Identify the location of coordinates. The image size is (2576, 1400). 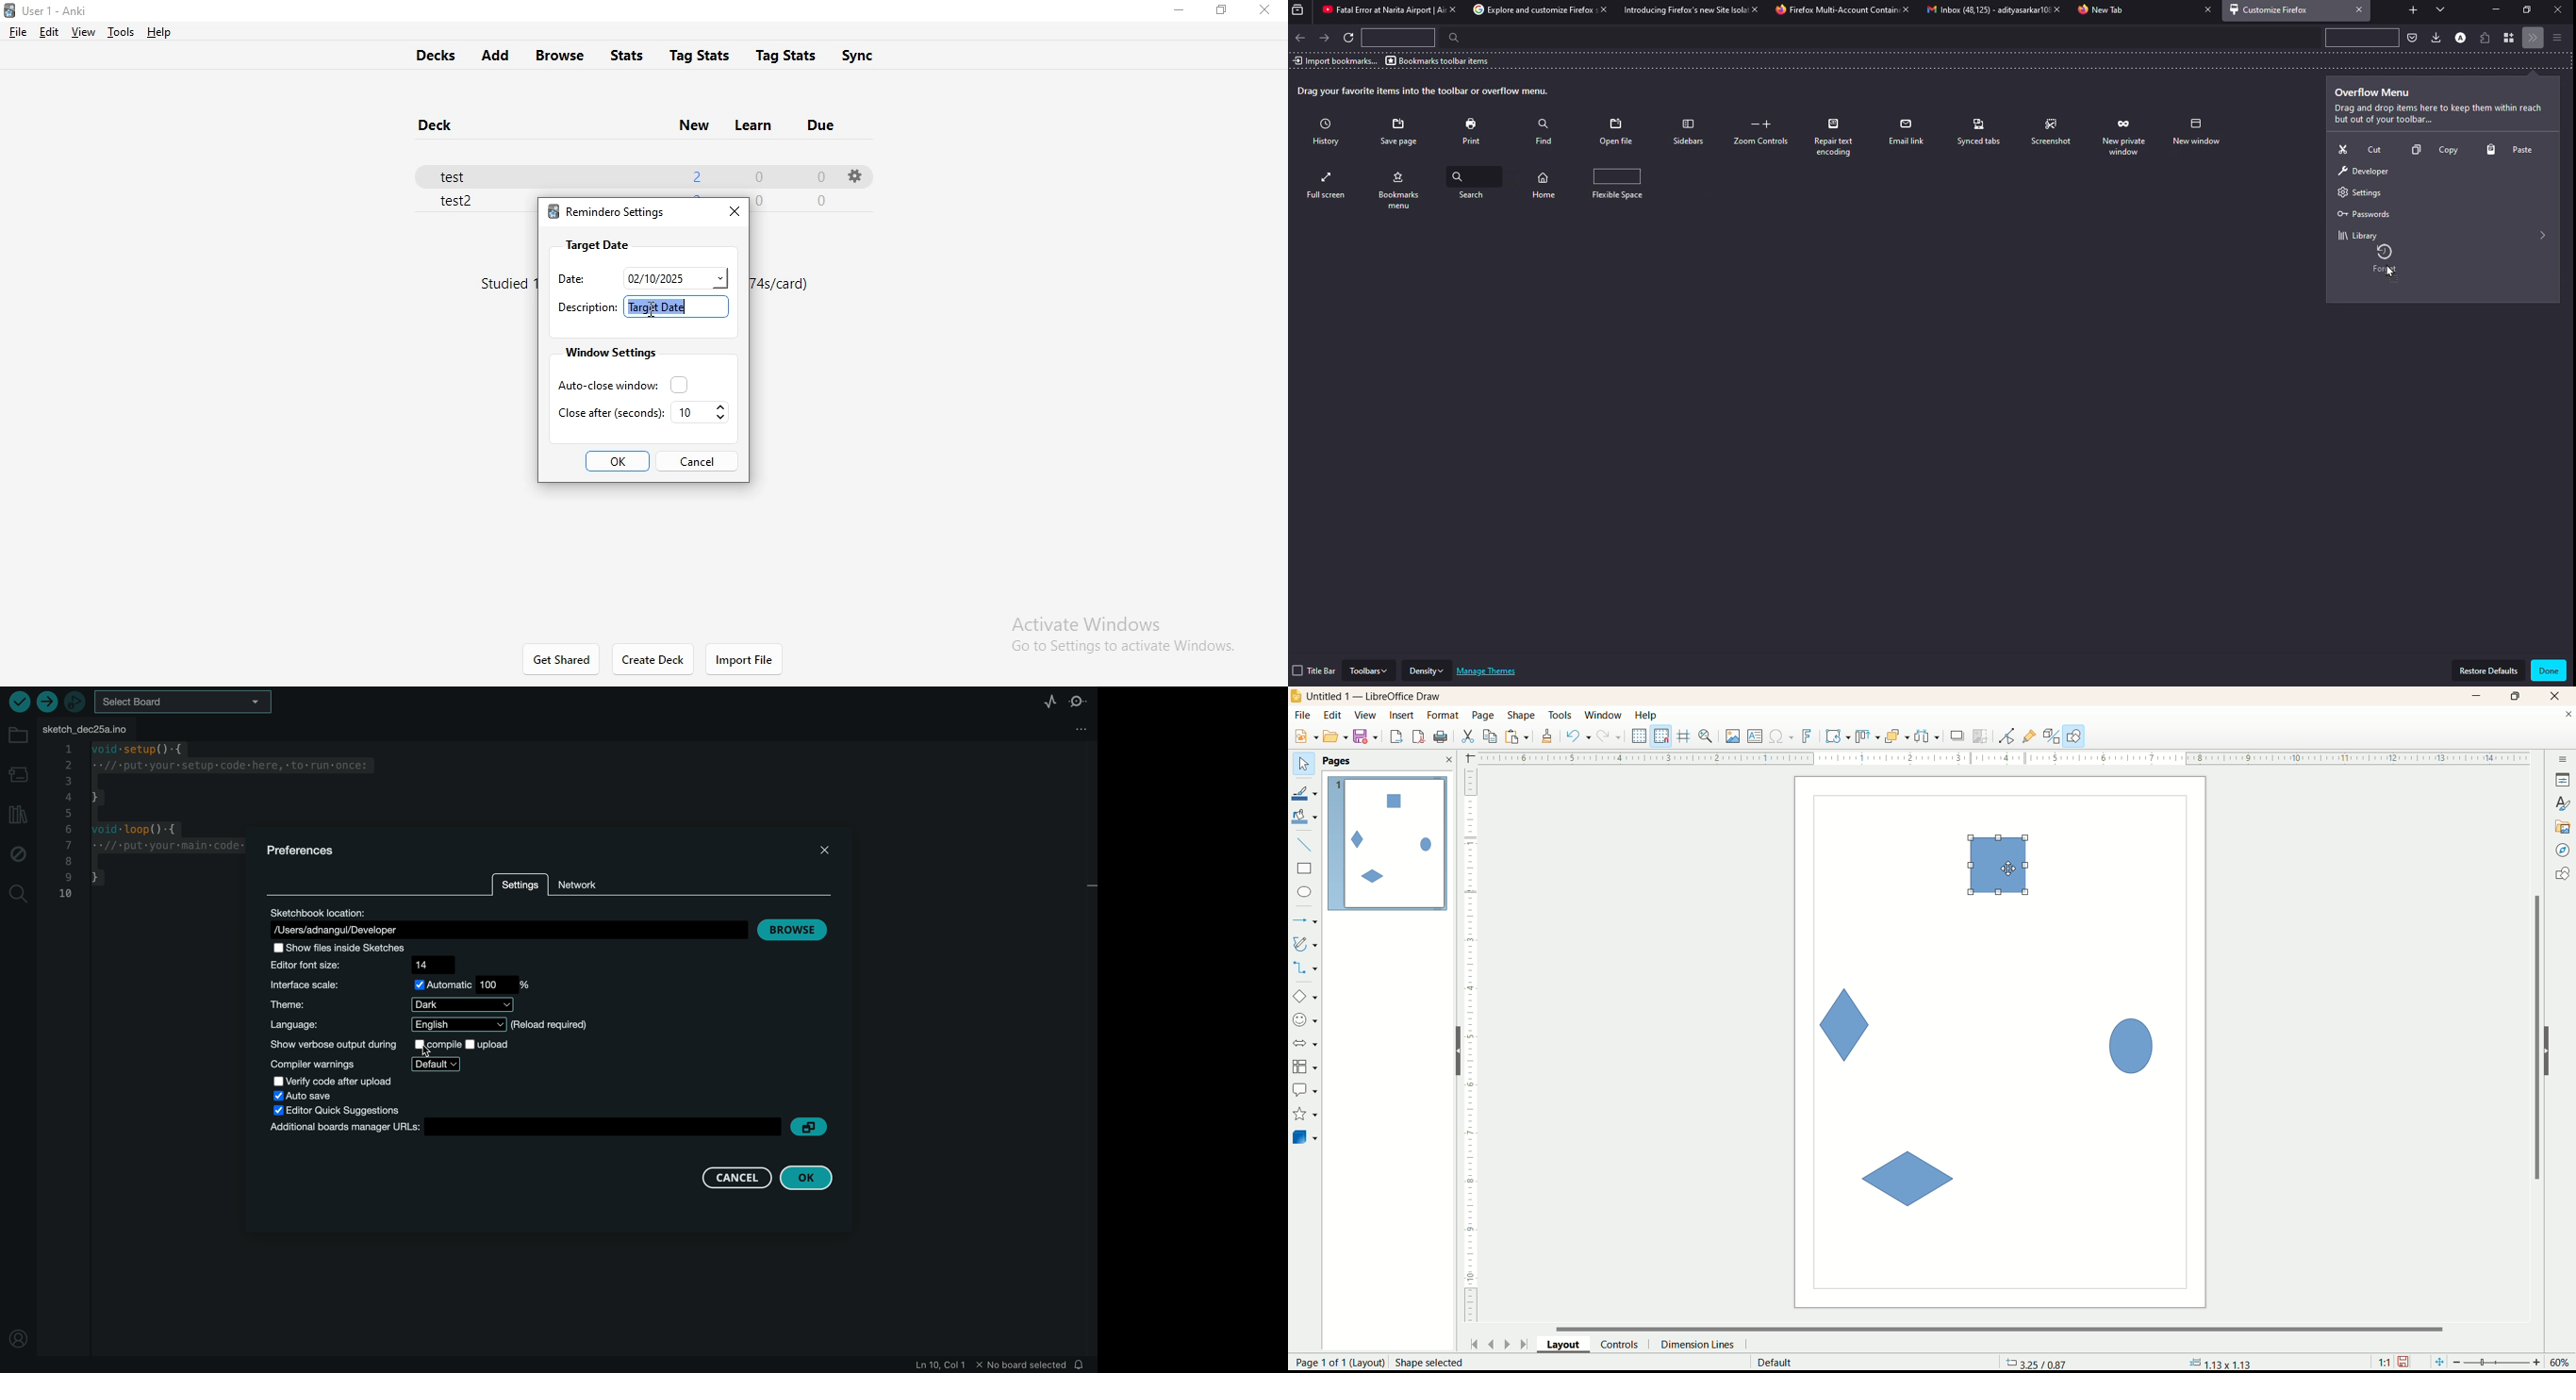
(2038, 1363).